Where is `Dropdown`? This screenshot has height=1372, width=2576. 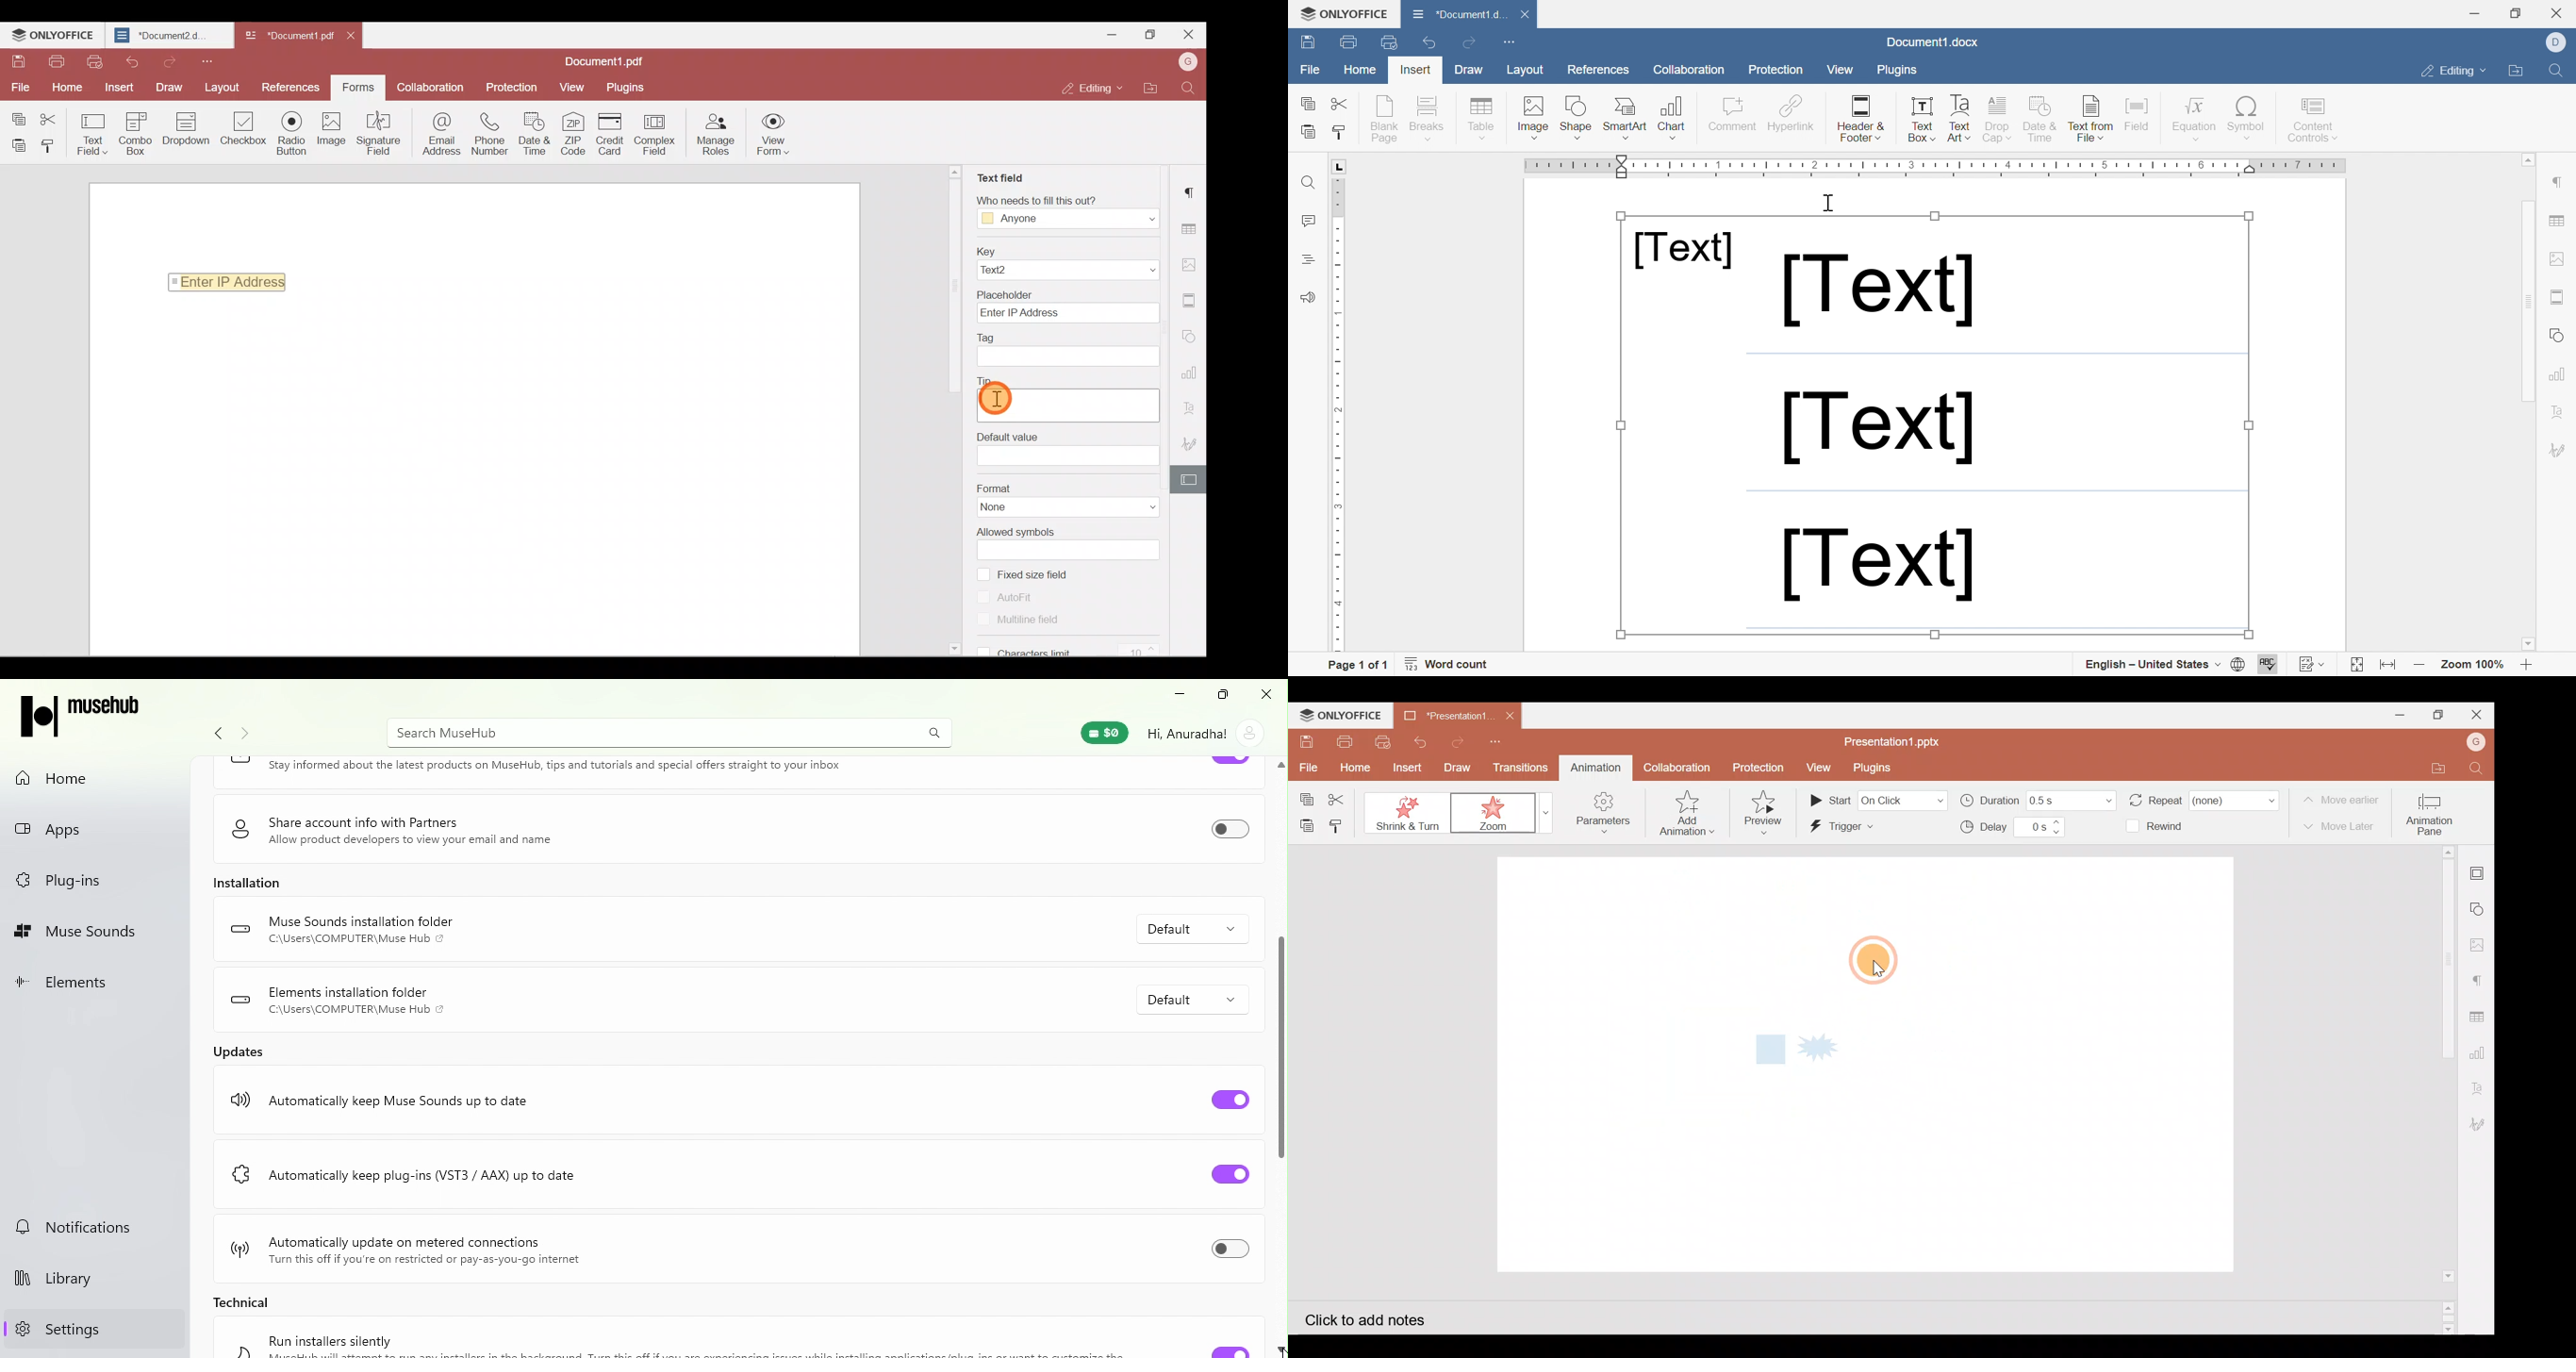
Dropdown is located at coordinates (1126, 270).